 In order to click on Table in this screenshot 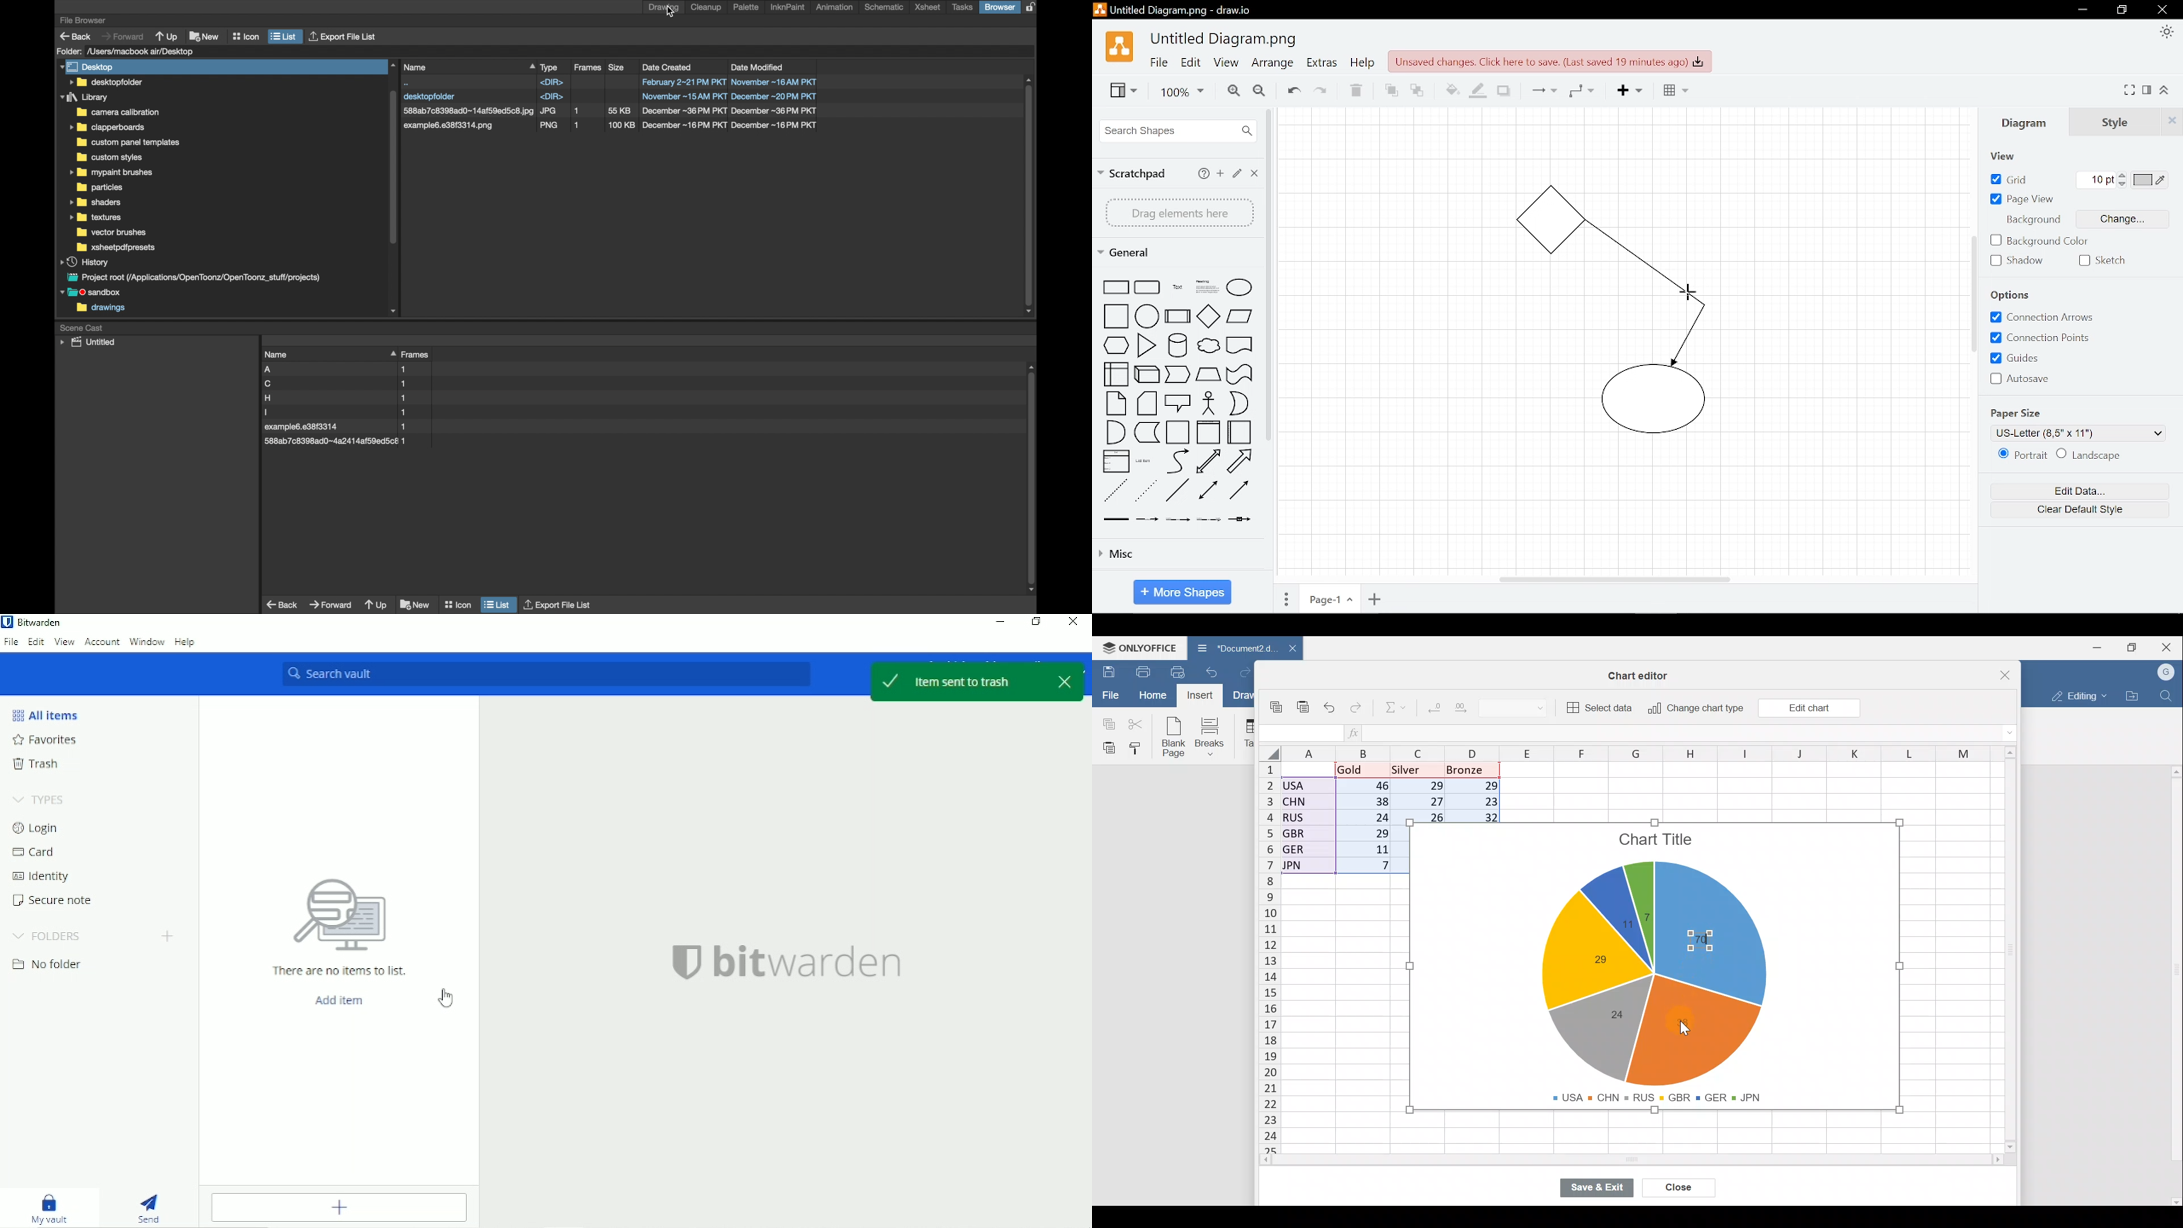, I will do `click(1672, 92)`.